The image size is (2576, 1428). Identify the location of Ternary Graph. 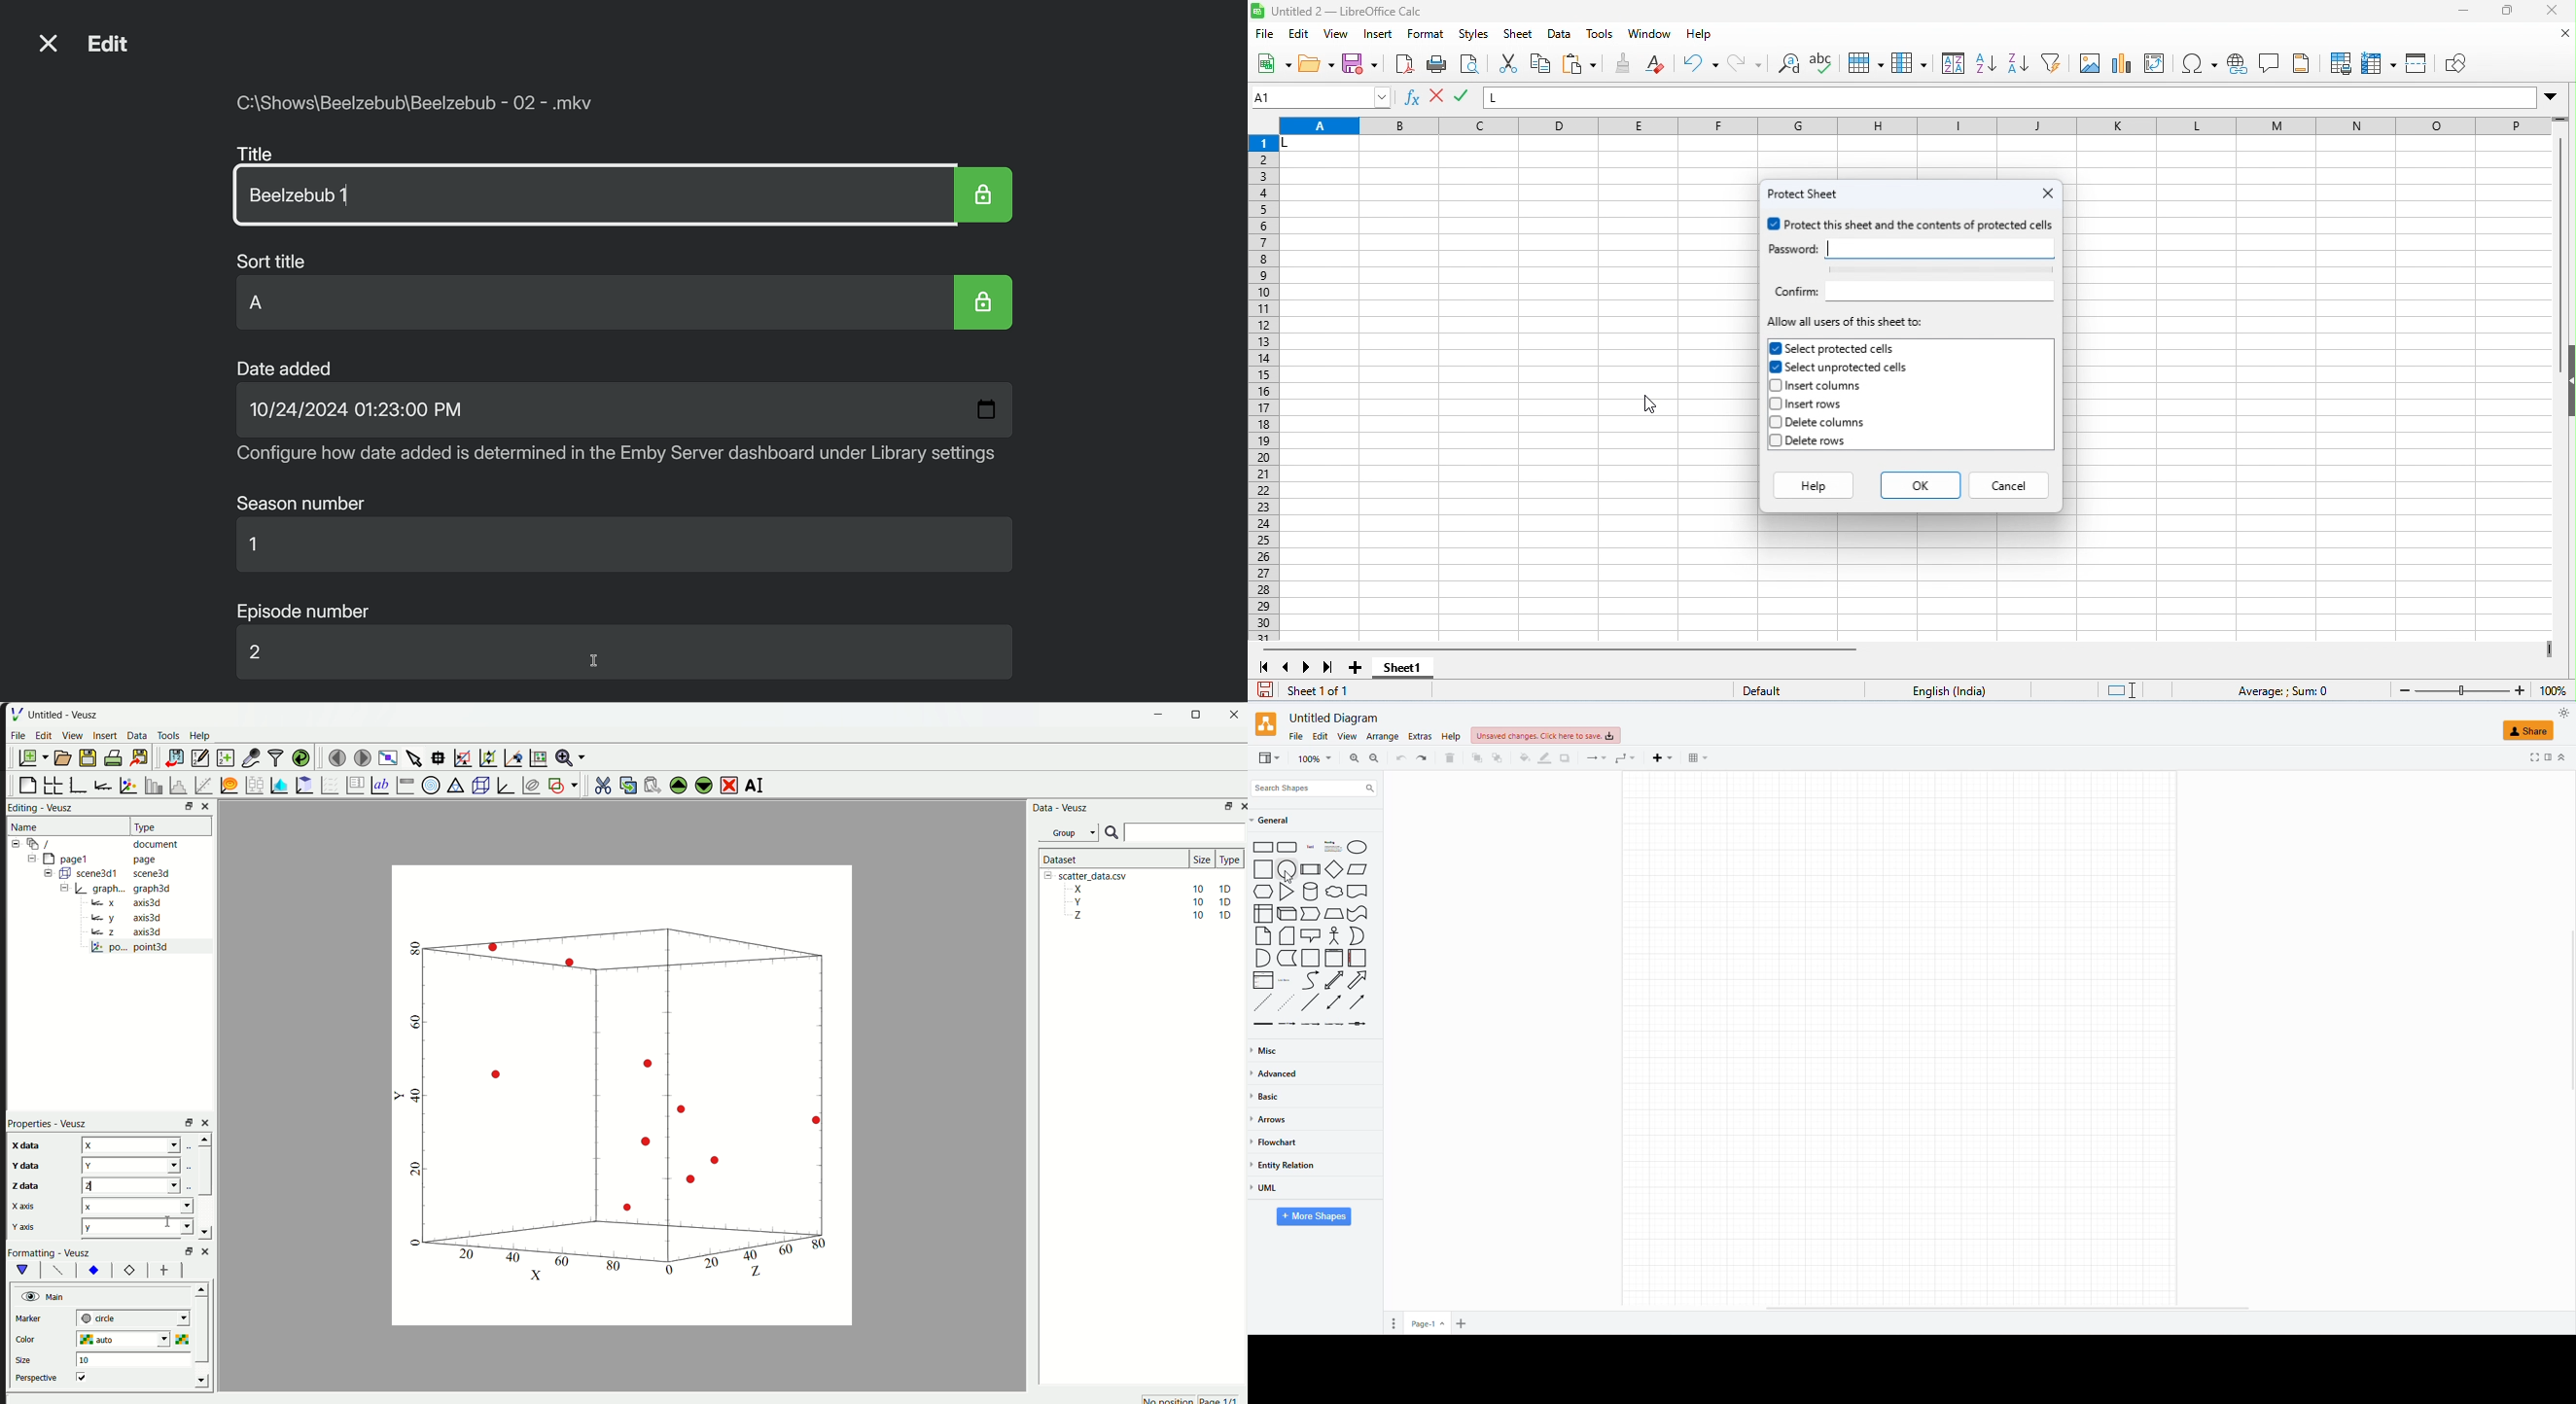
(454, 785).